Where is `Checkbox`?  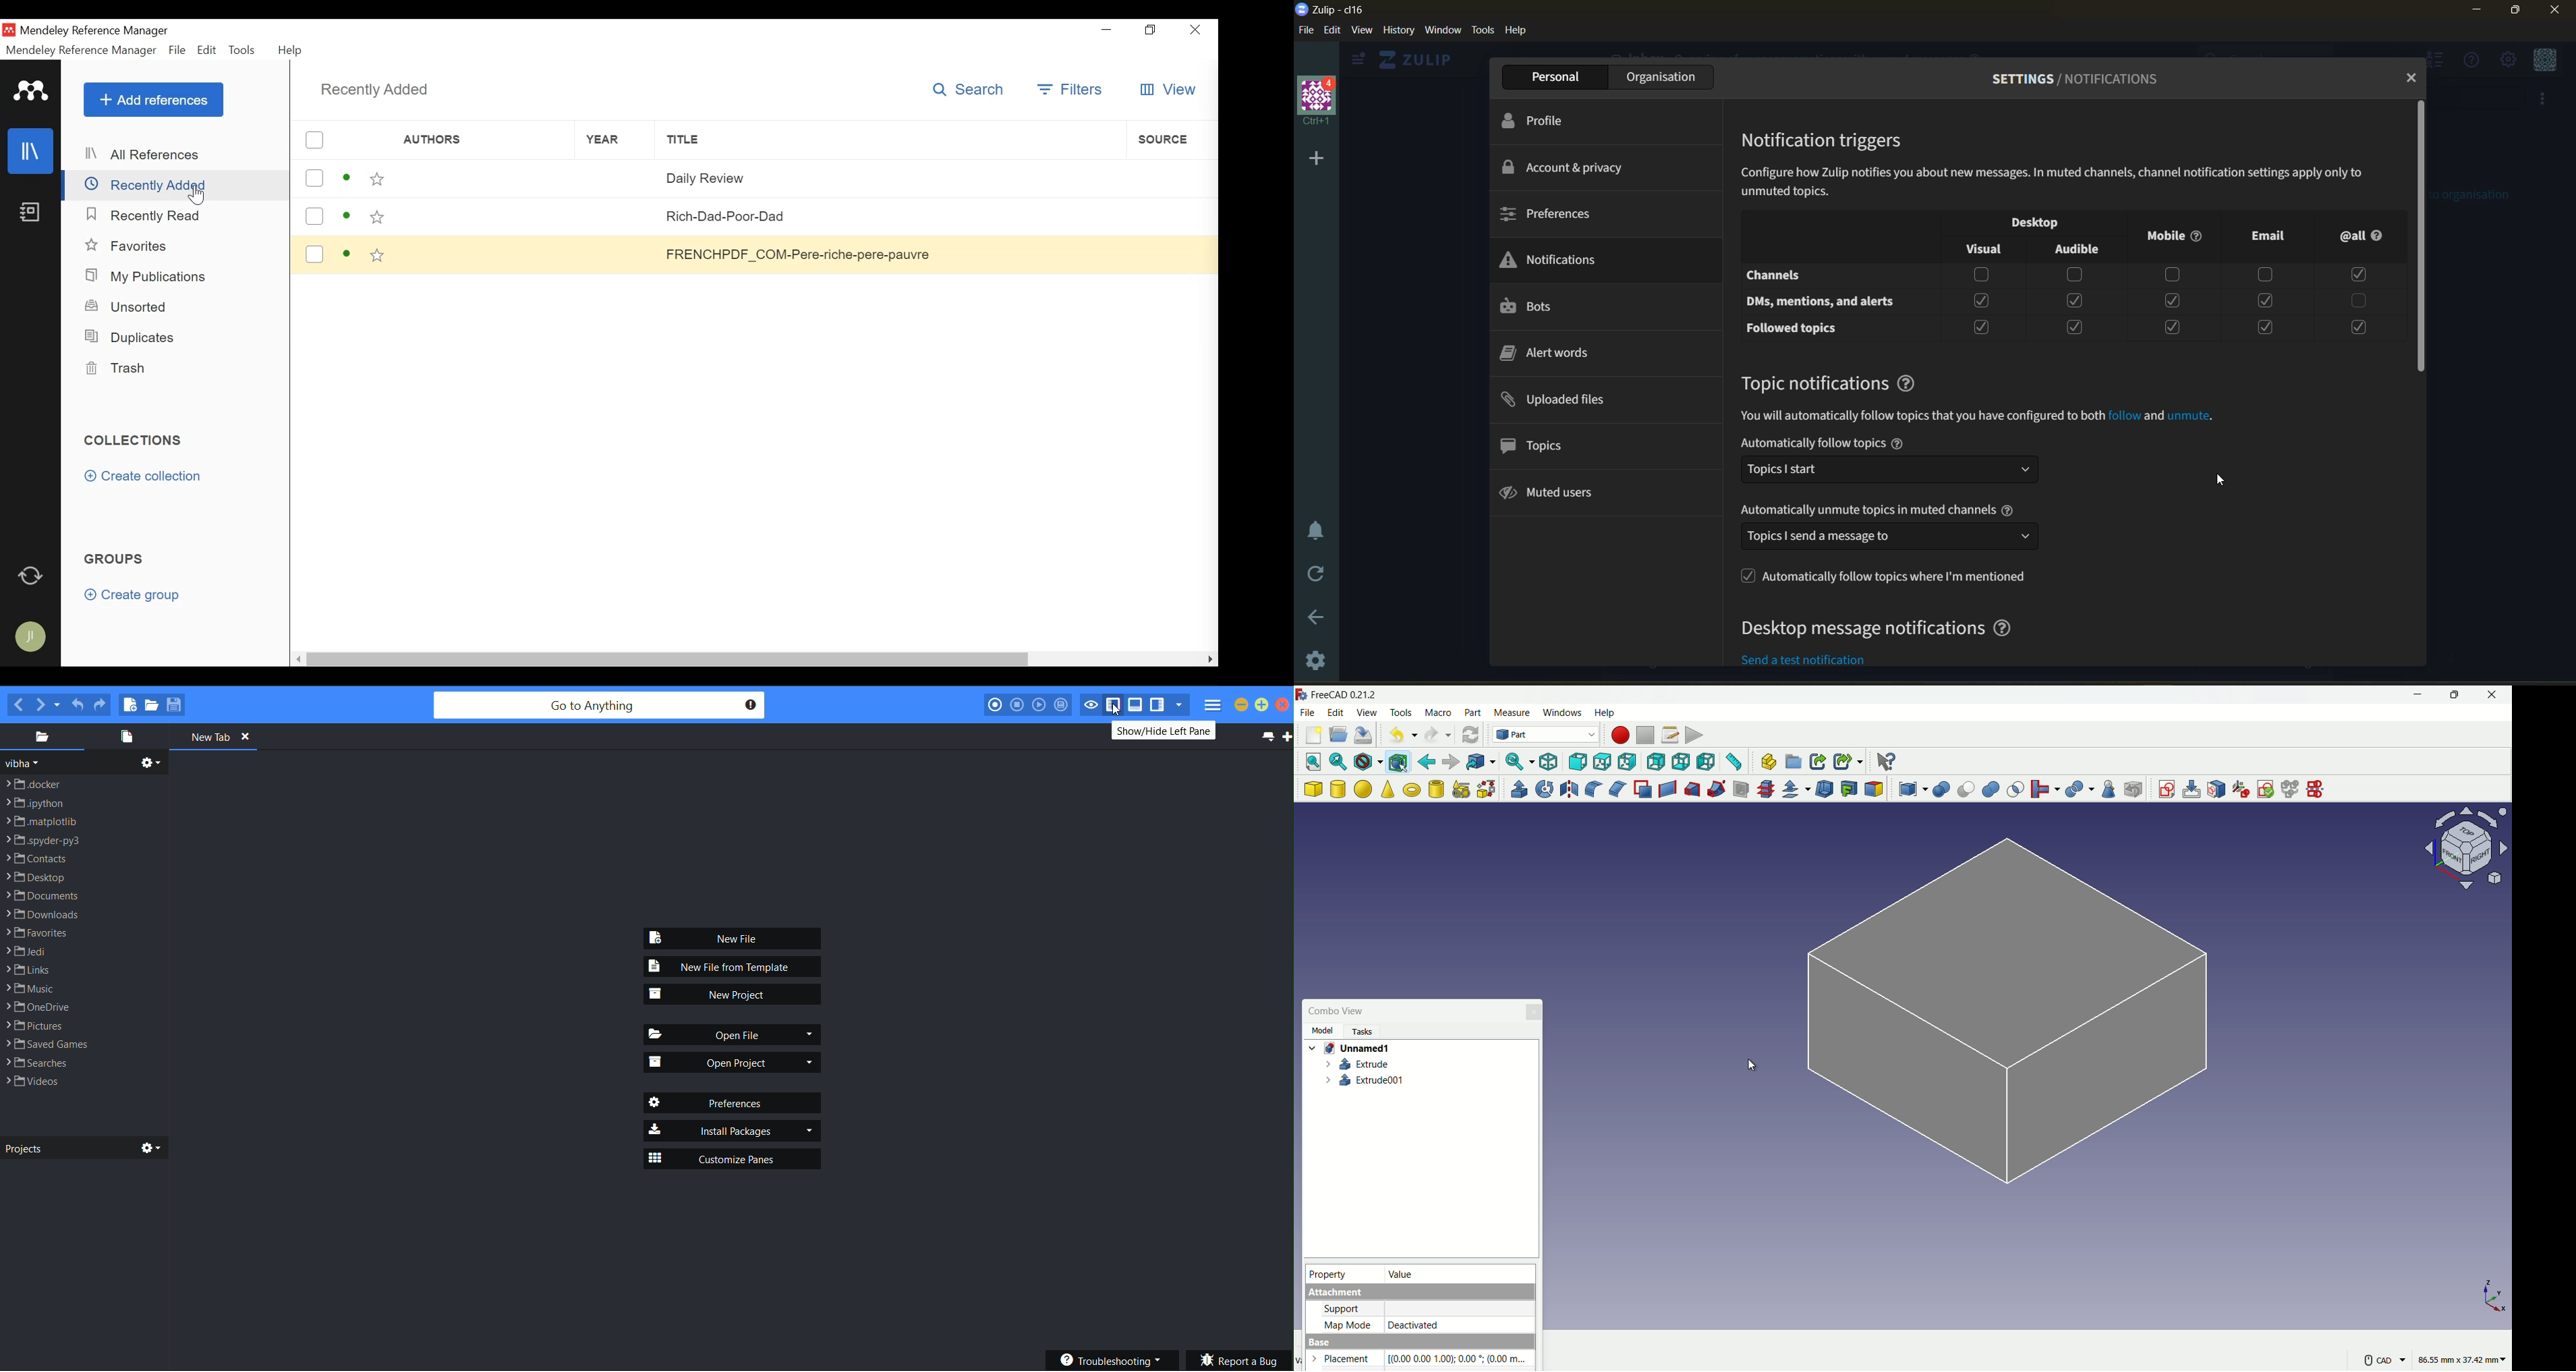
Checkbox is located at coordinates (1983, 302).